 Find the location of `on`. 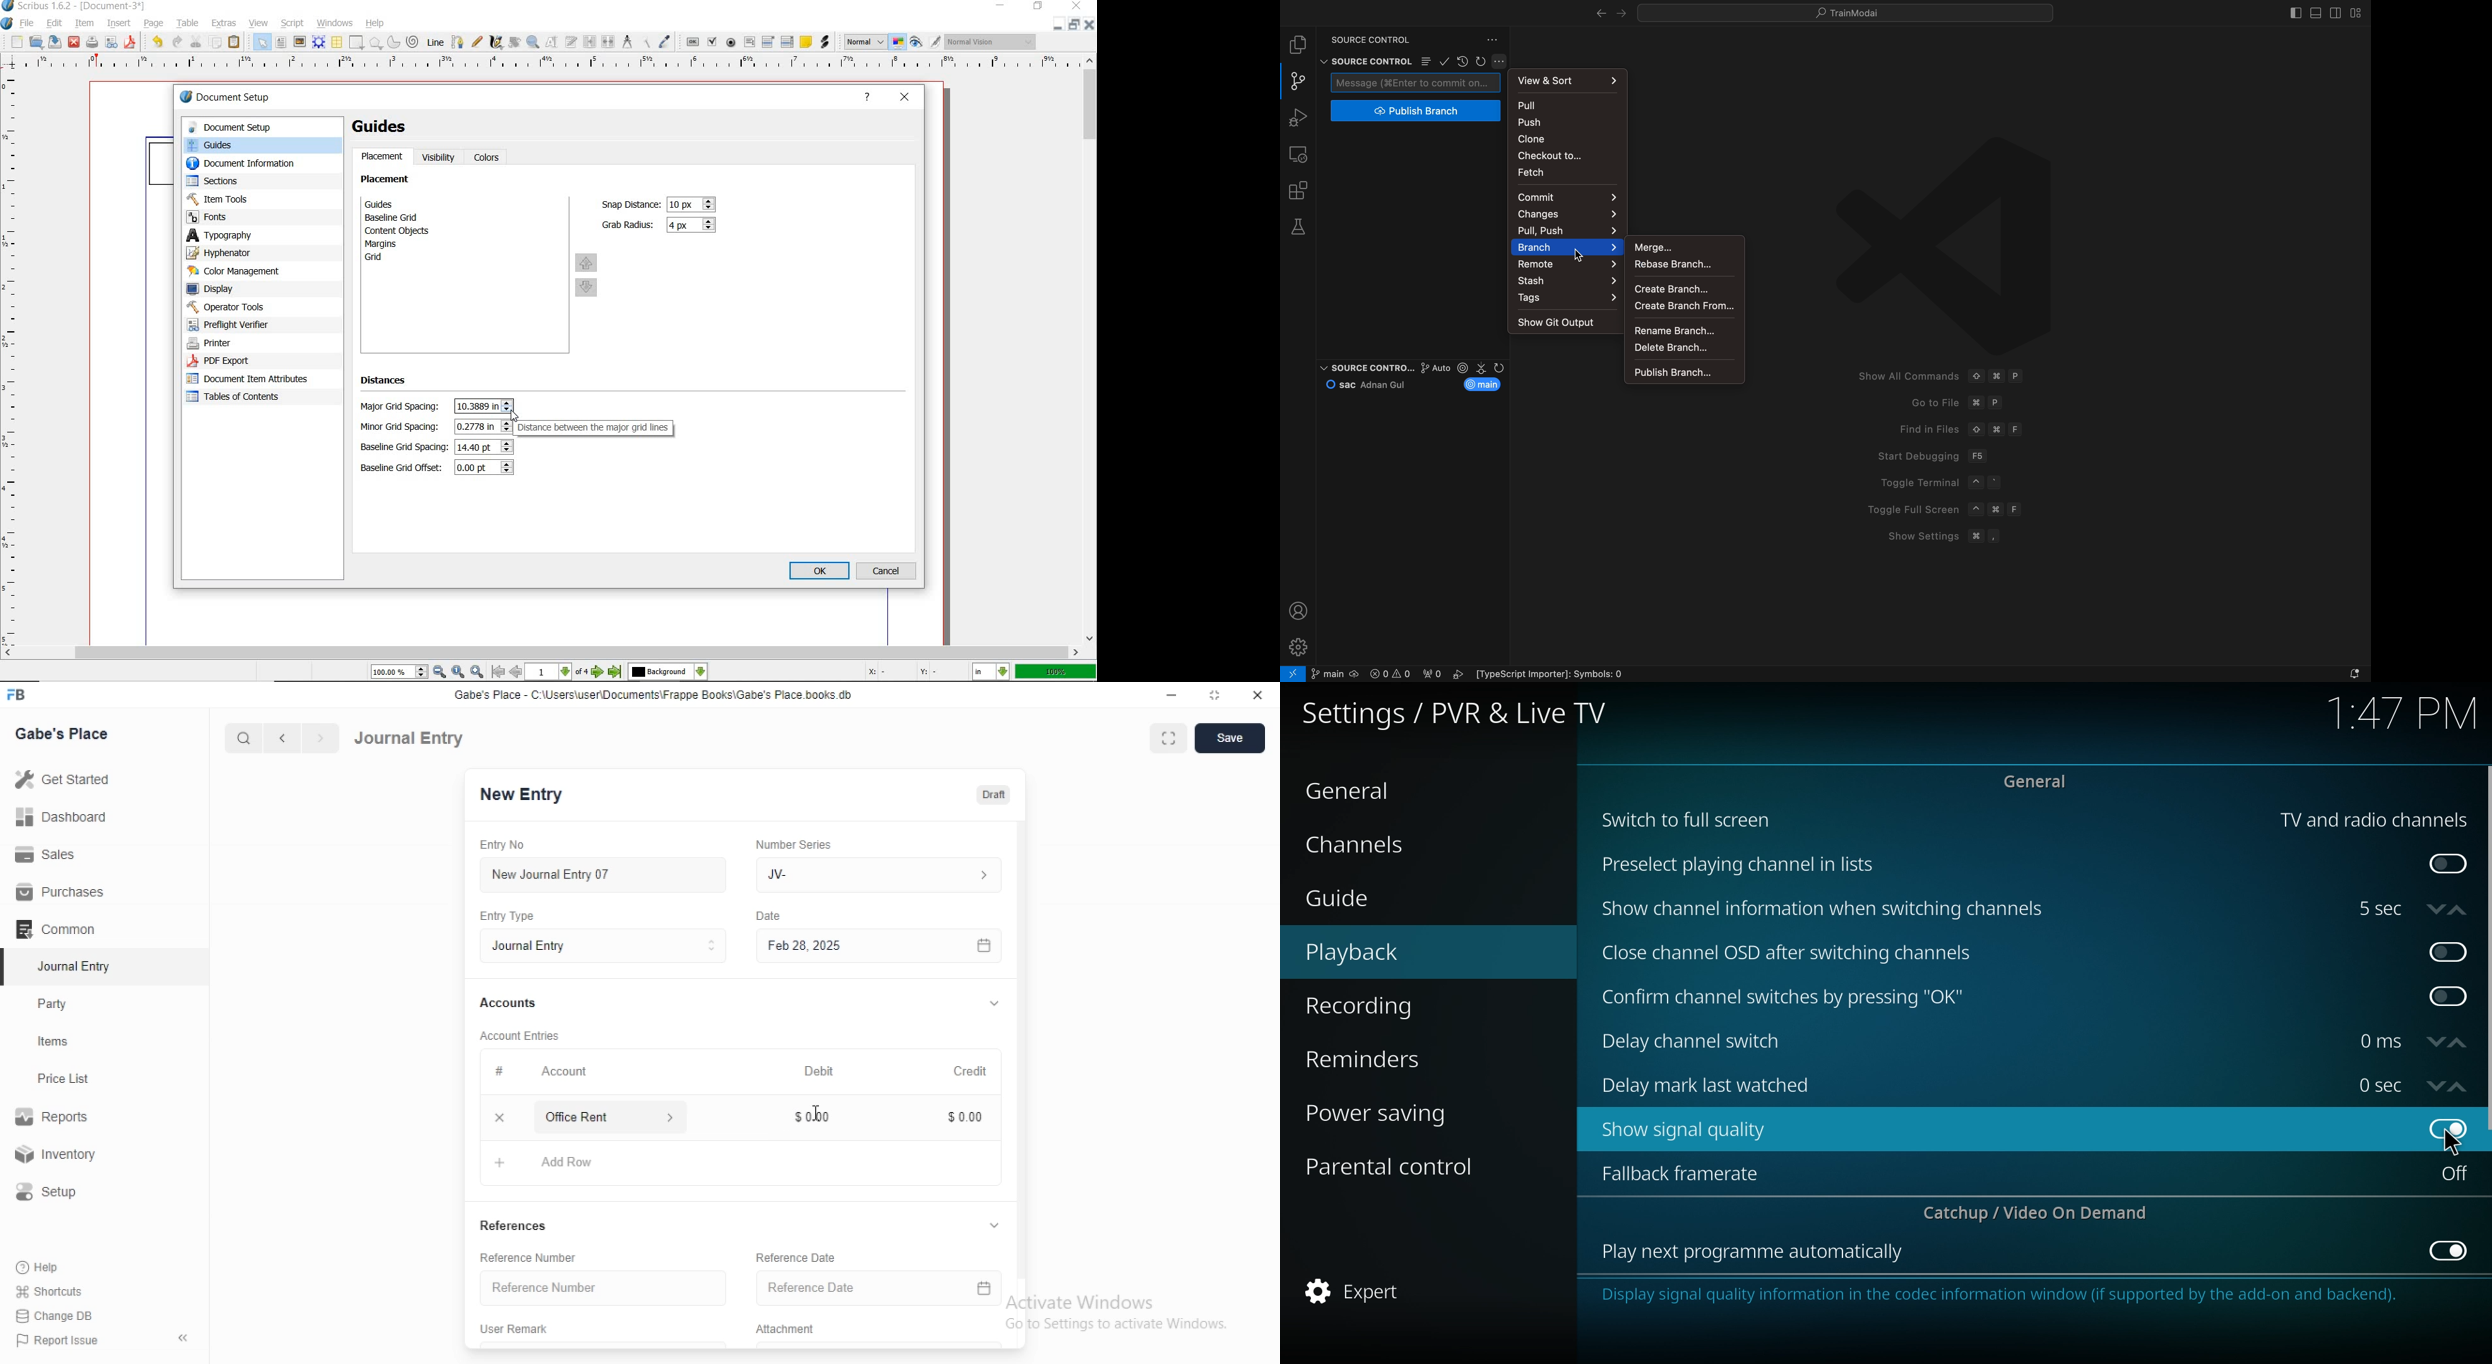

on is located at coordinates (2455, 1173).